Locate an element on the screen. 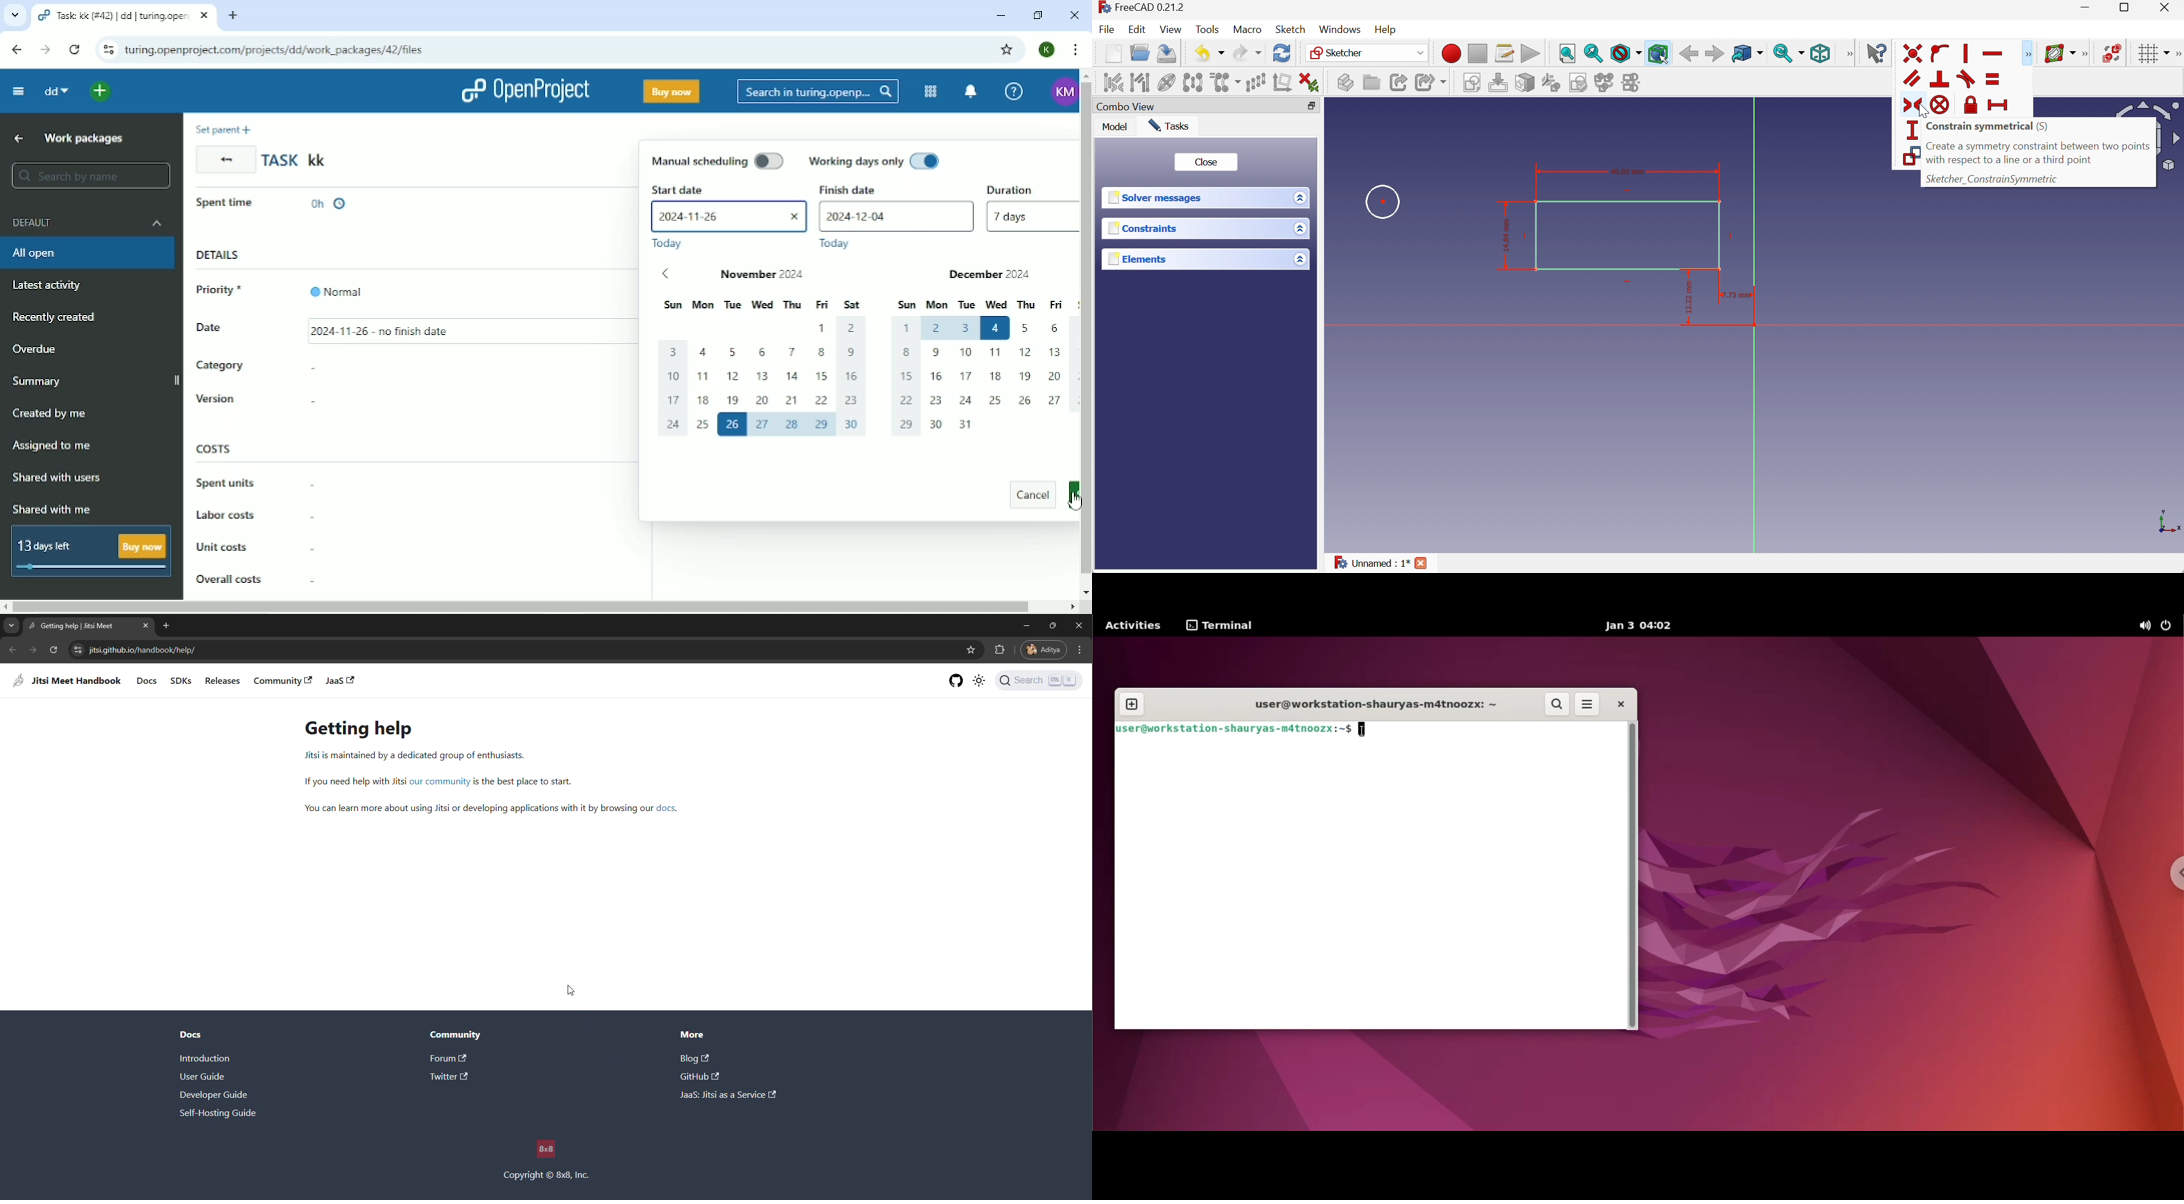  user@workstation-shaurvas-m4tnoozx:~$ is located at coordinates (1234, 727).